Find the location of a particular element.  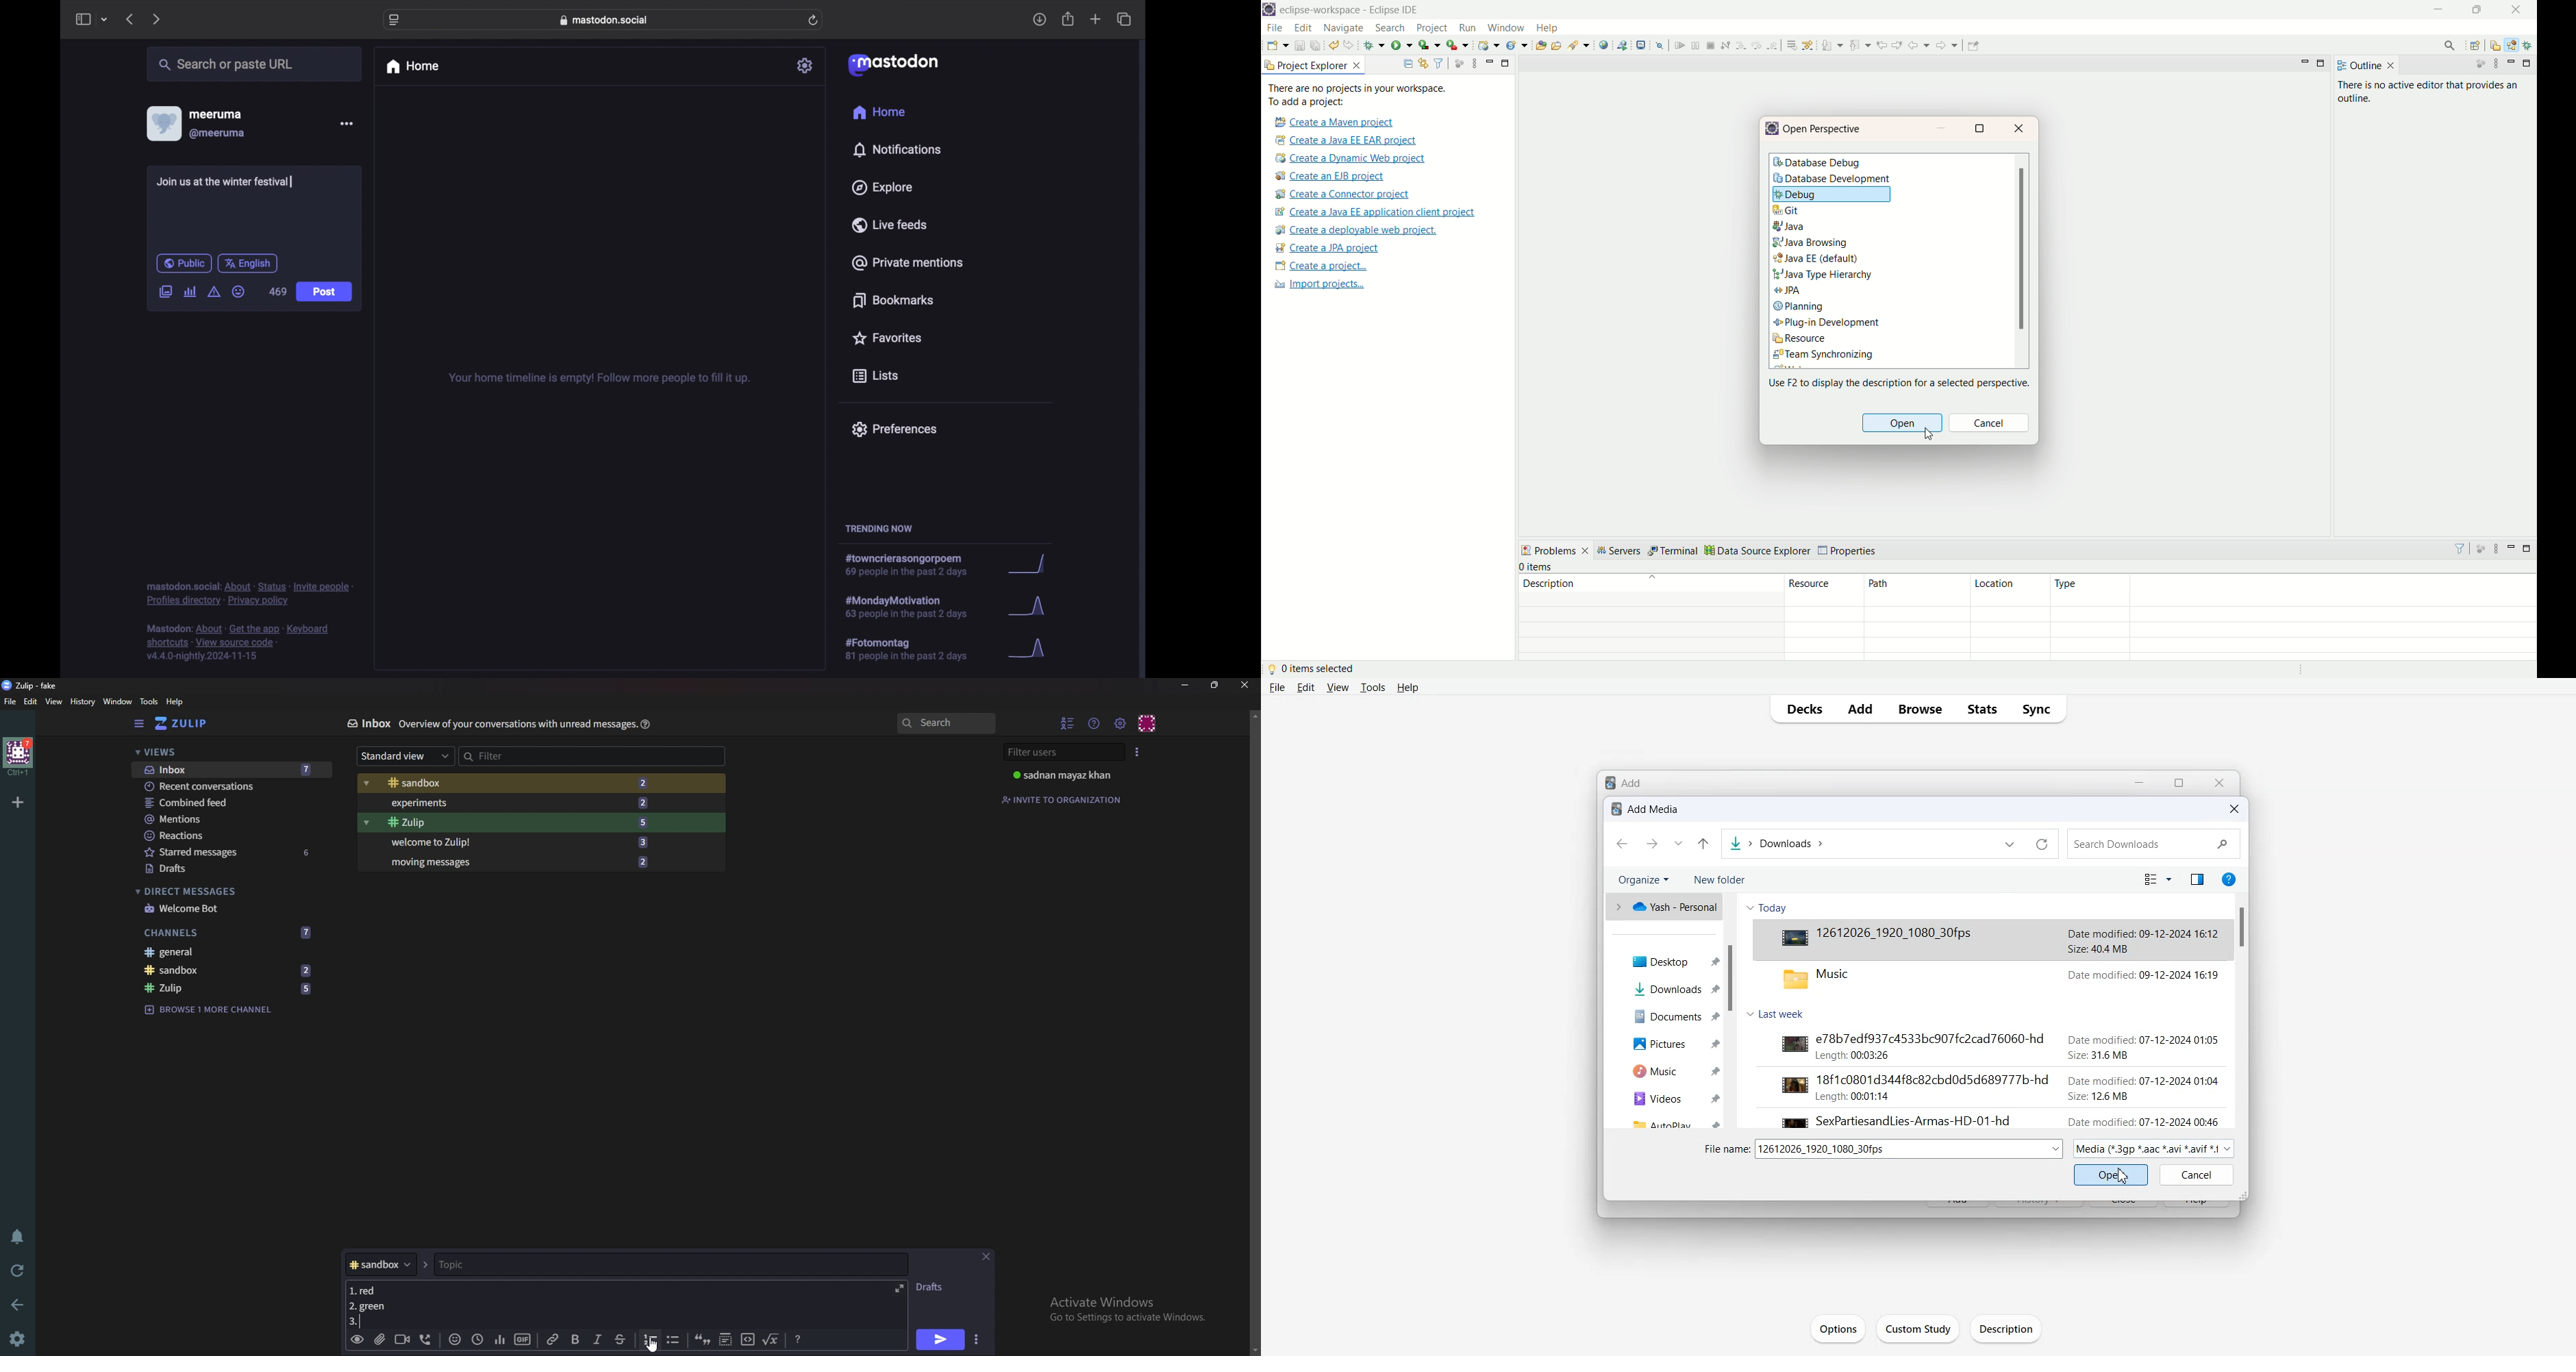

View is located at coordinates (55, 702).